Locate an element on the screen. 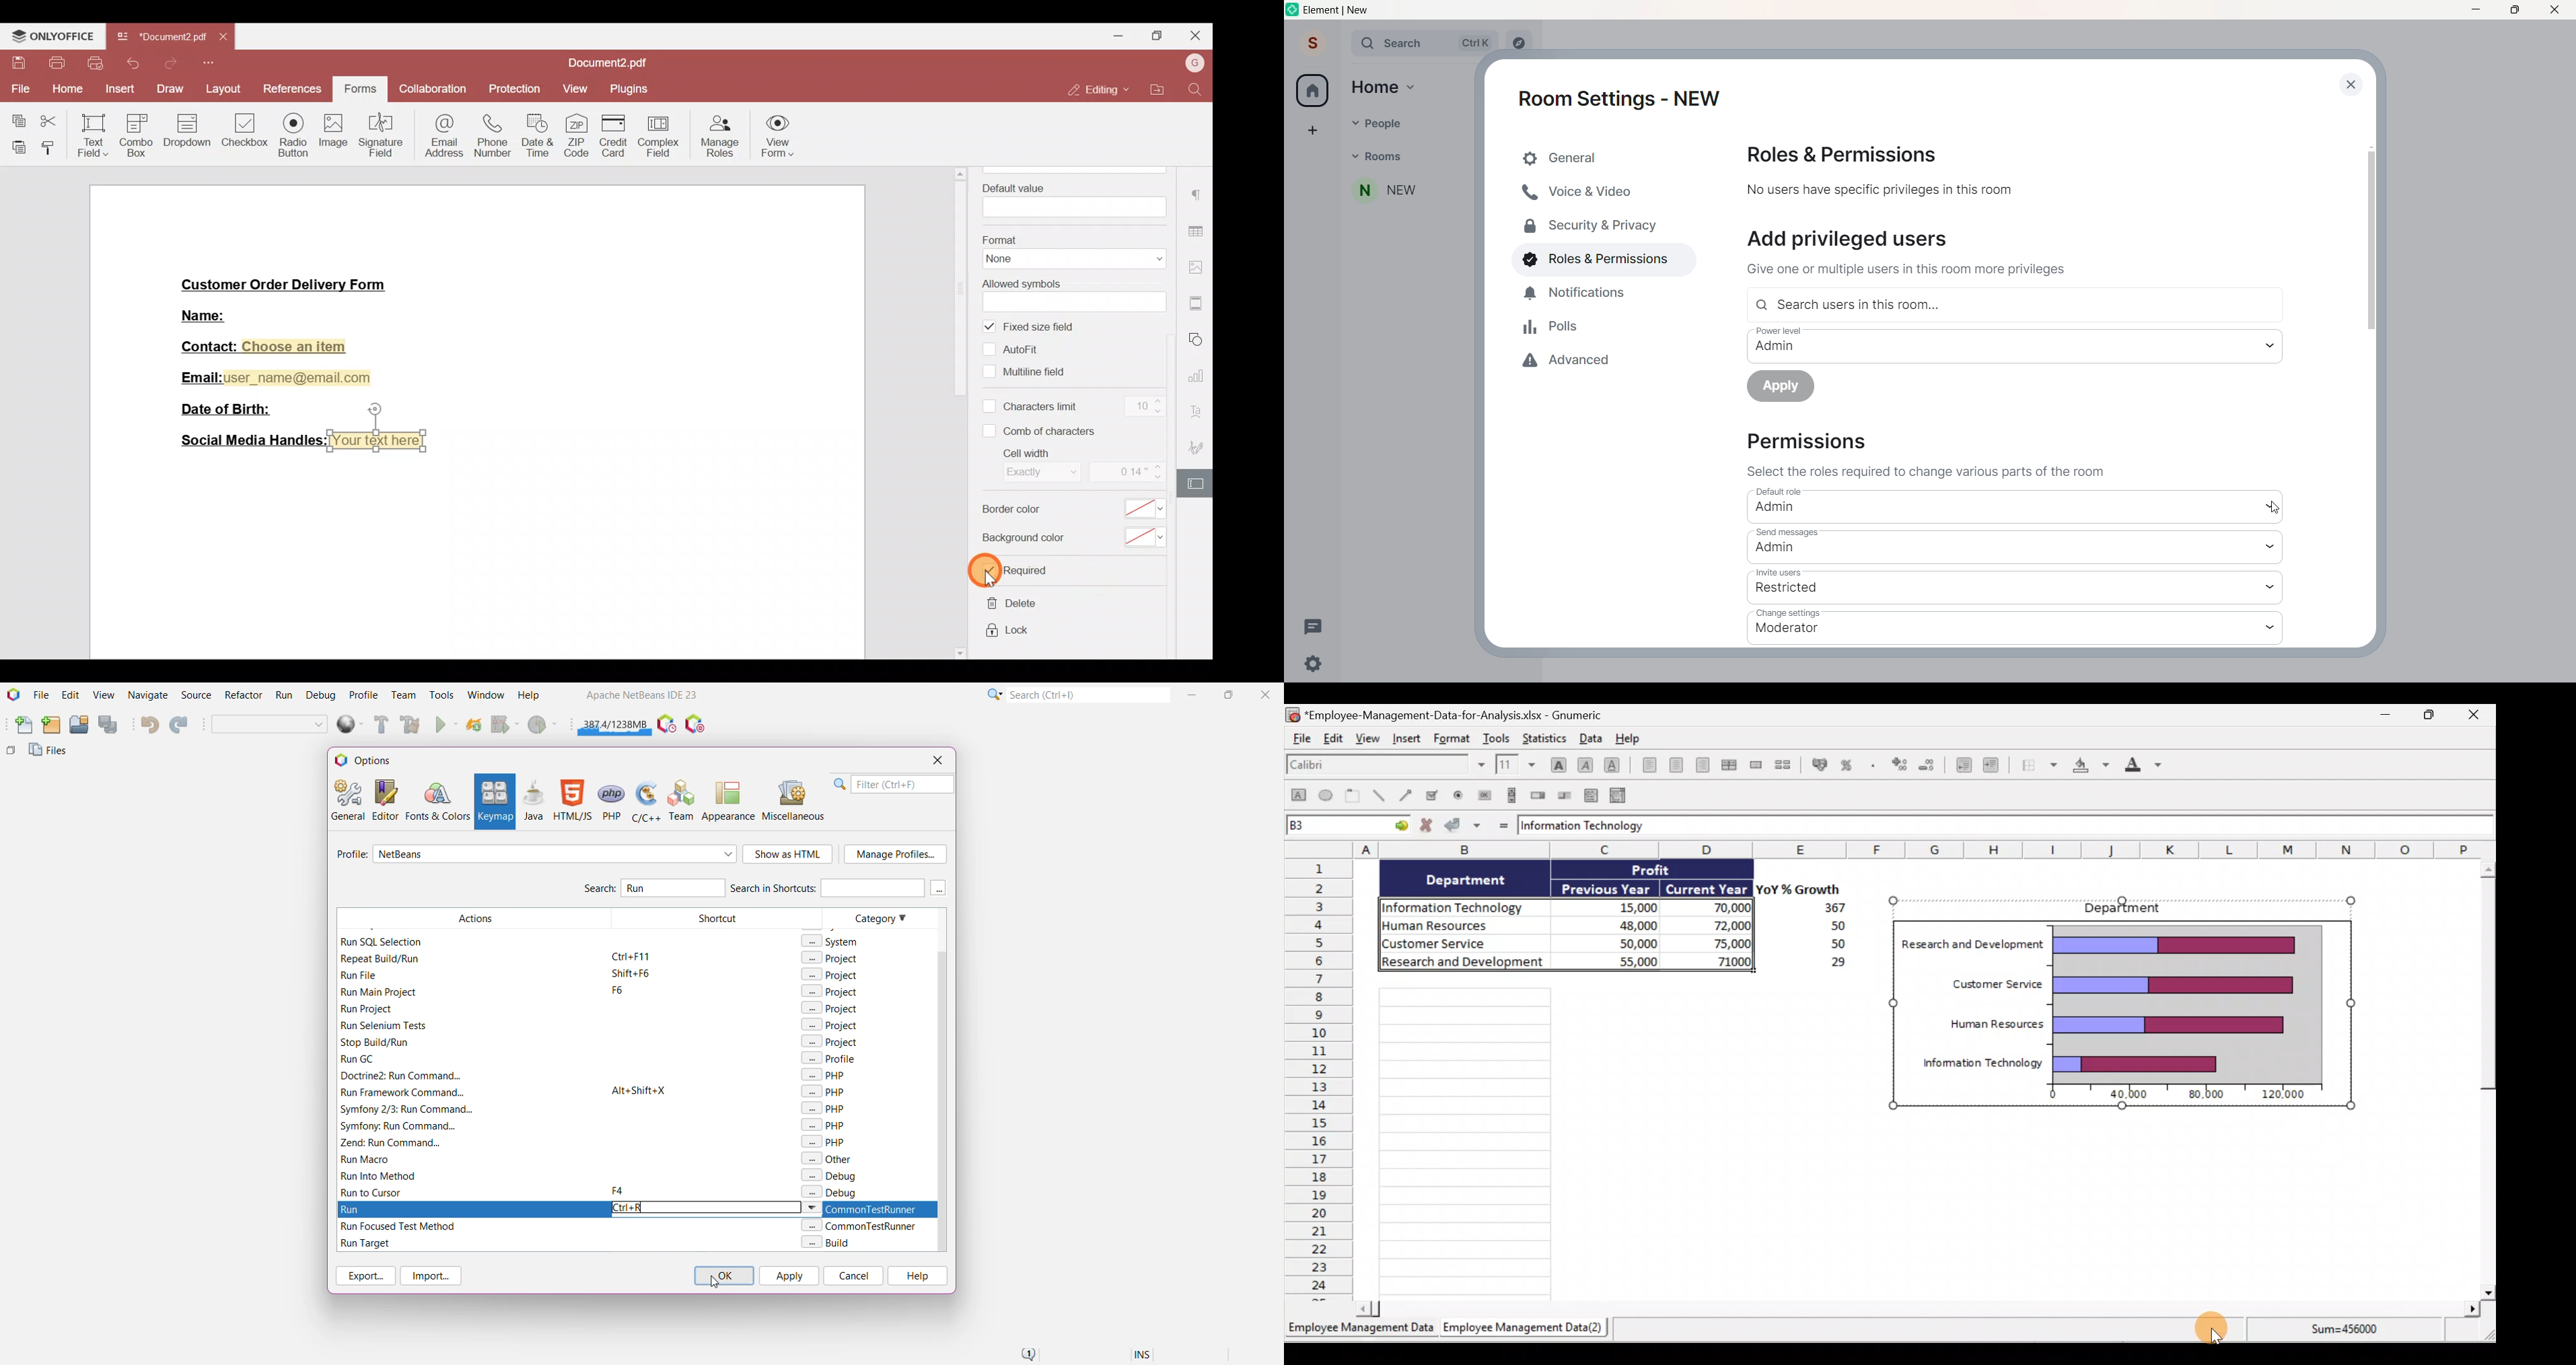  Shortcut is located at coordinates (718, 1053).